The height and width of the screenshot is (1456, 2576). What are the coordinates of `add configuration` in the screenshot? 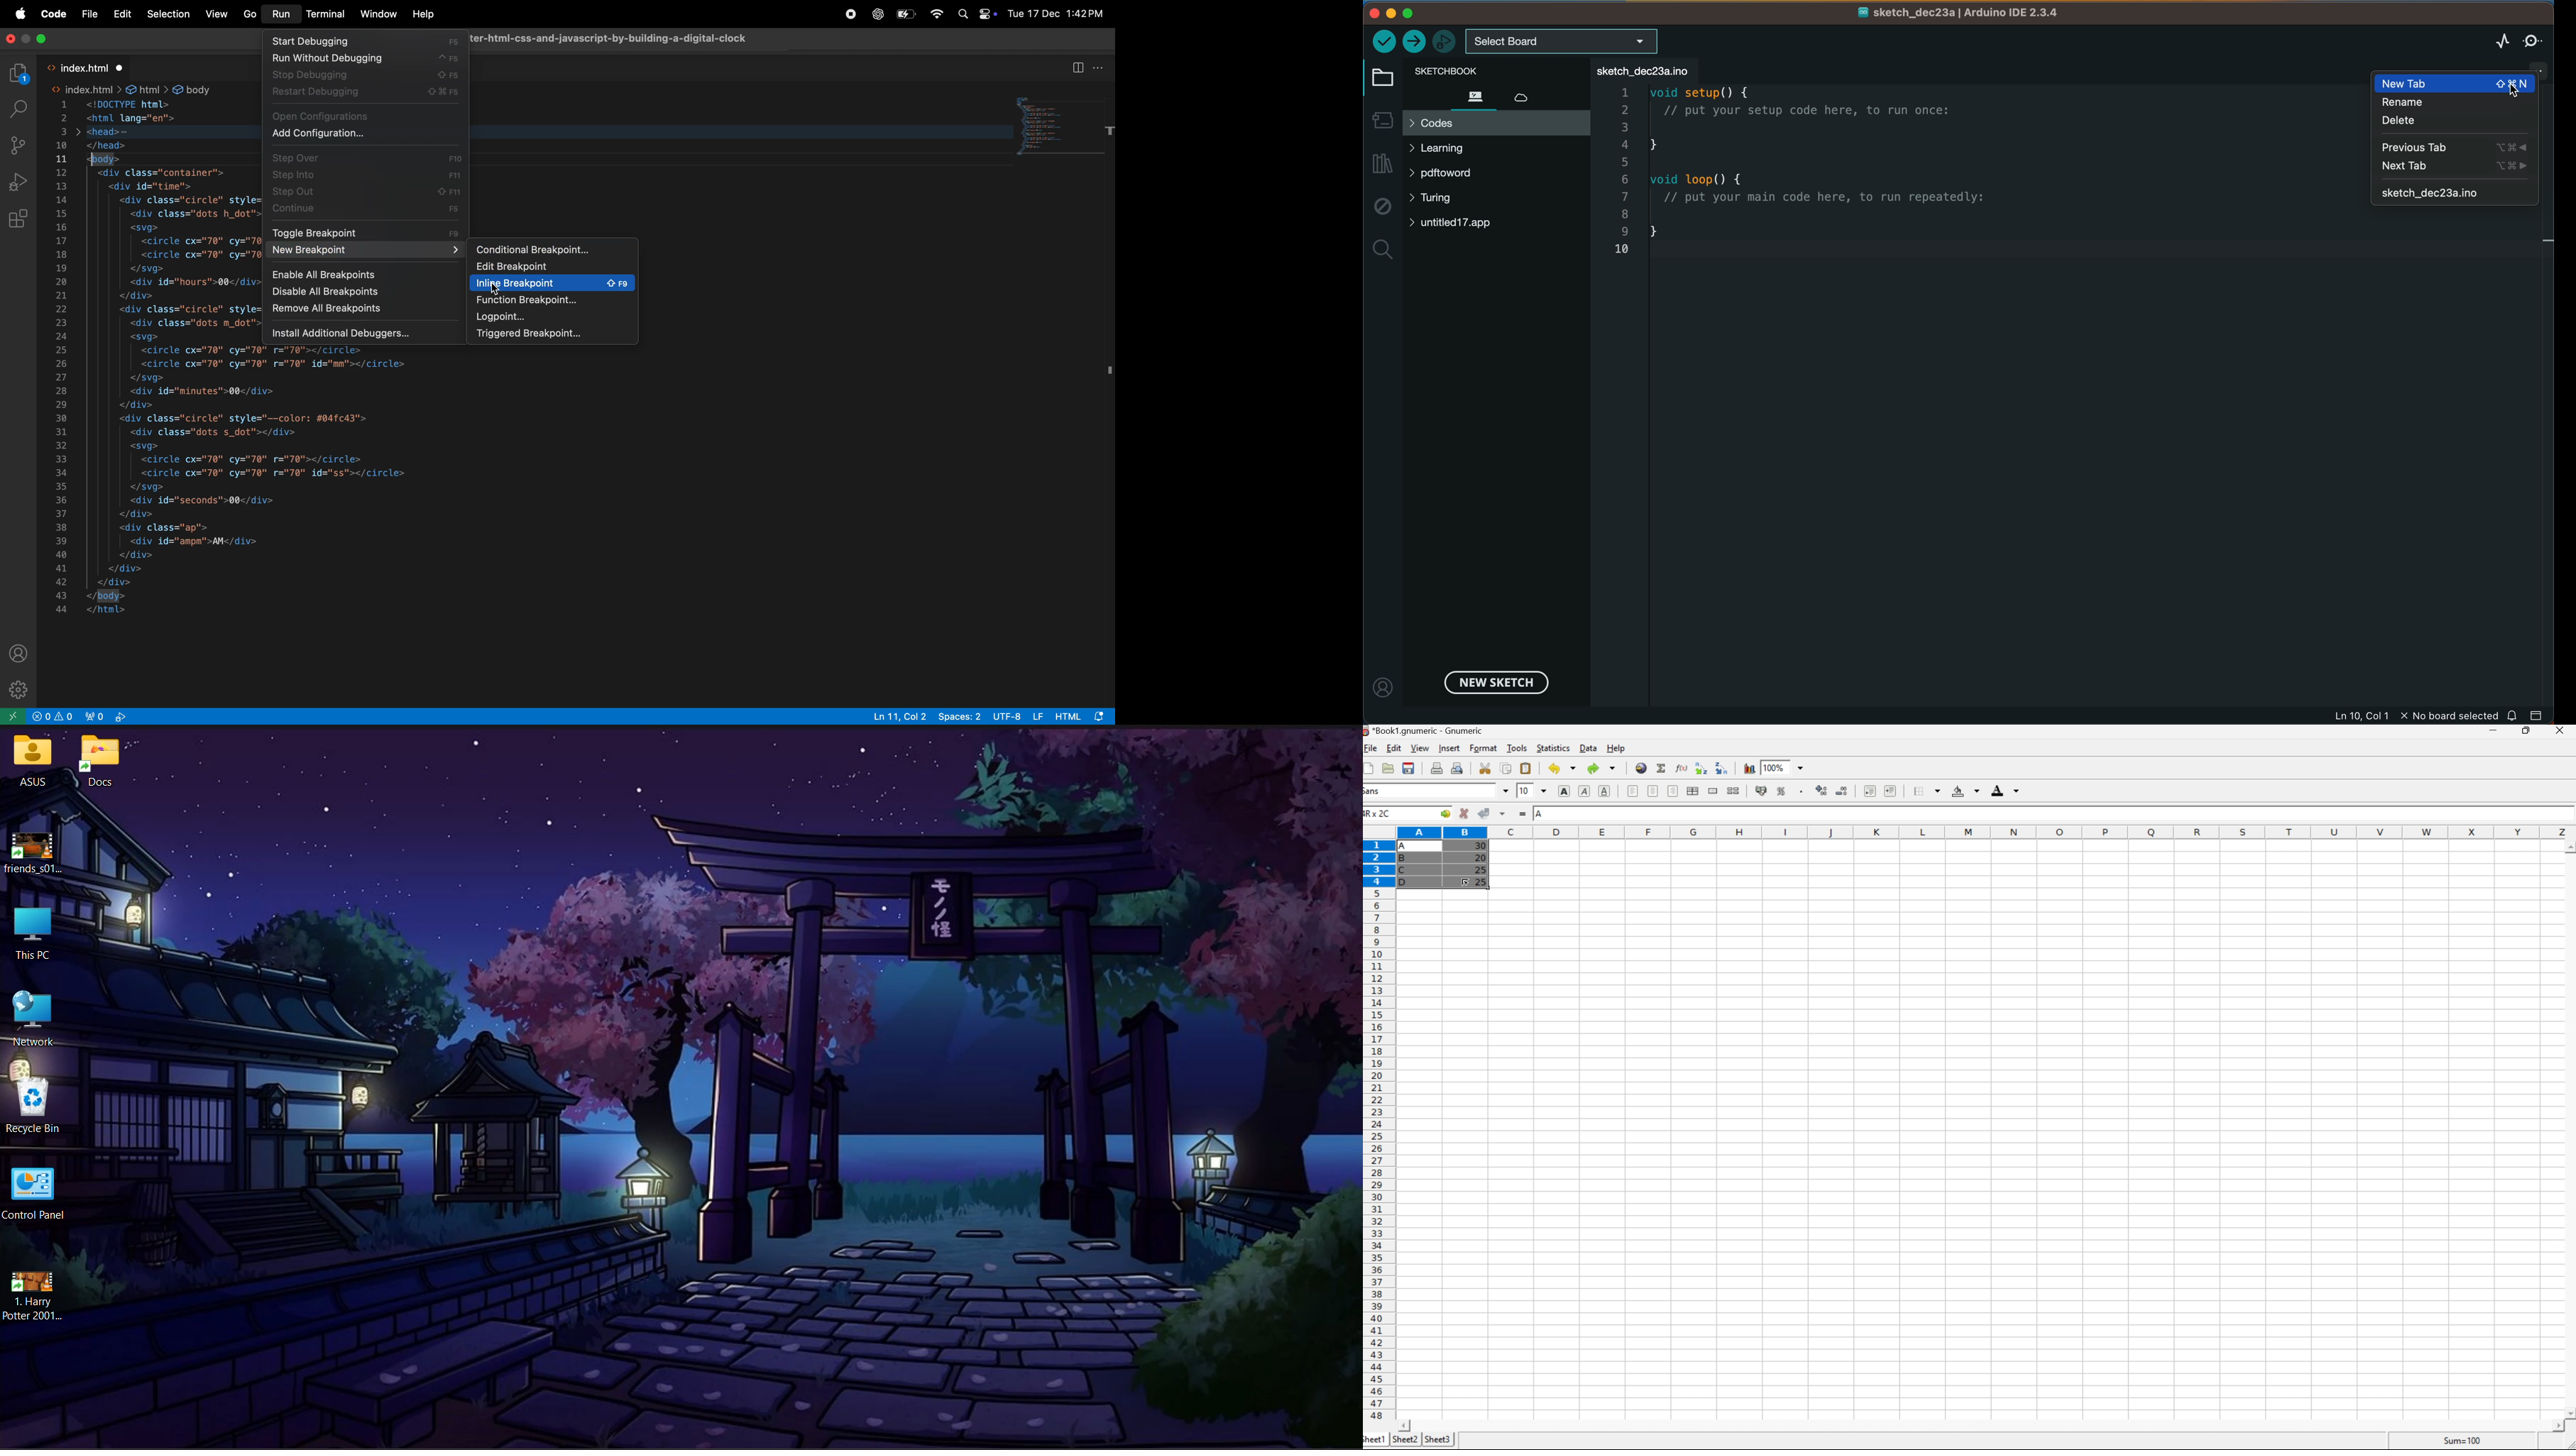 It's located at (367, 134).